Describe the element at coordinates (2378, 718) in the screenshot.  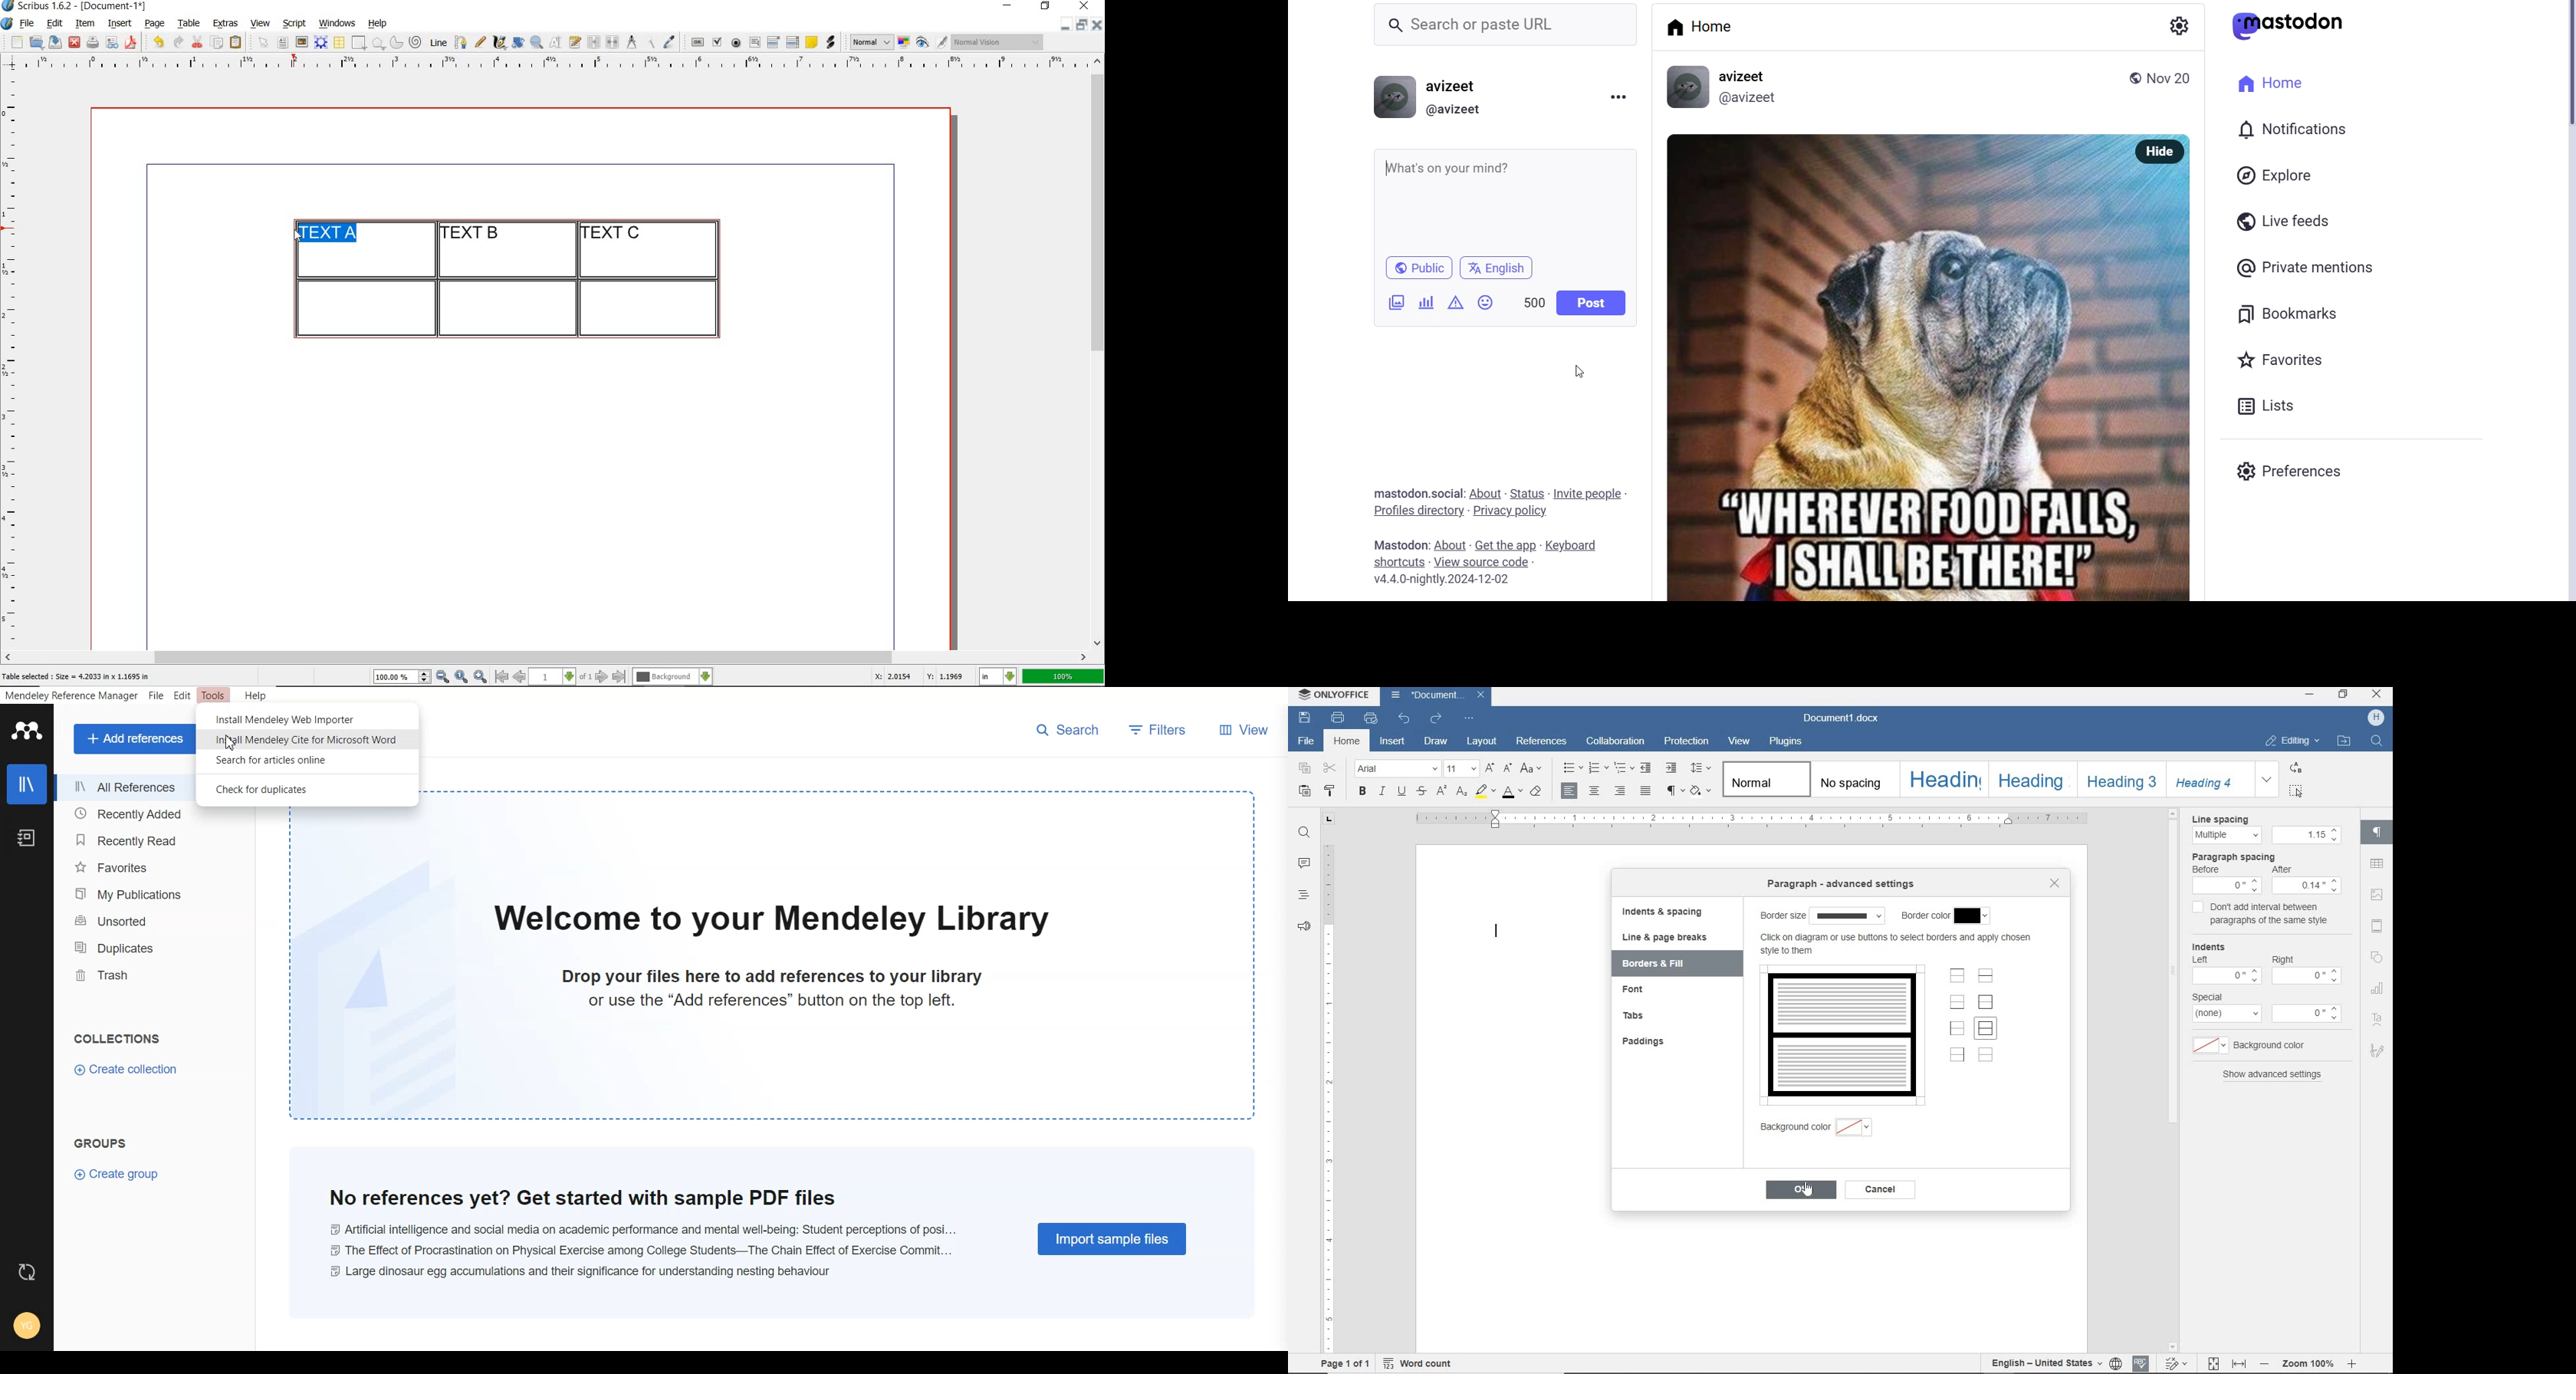
I see `H` at that location.